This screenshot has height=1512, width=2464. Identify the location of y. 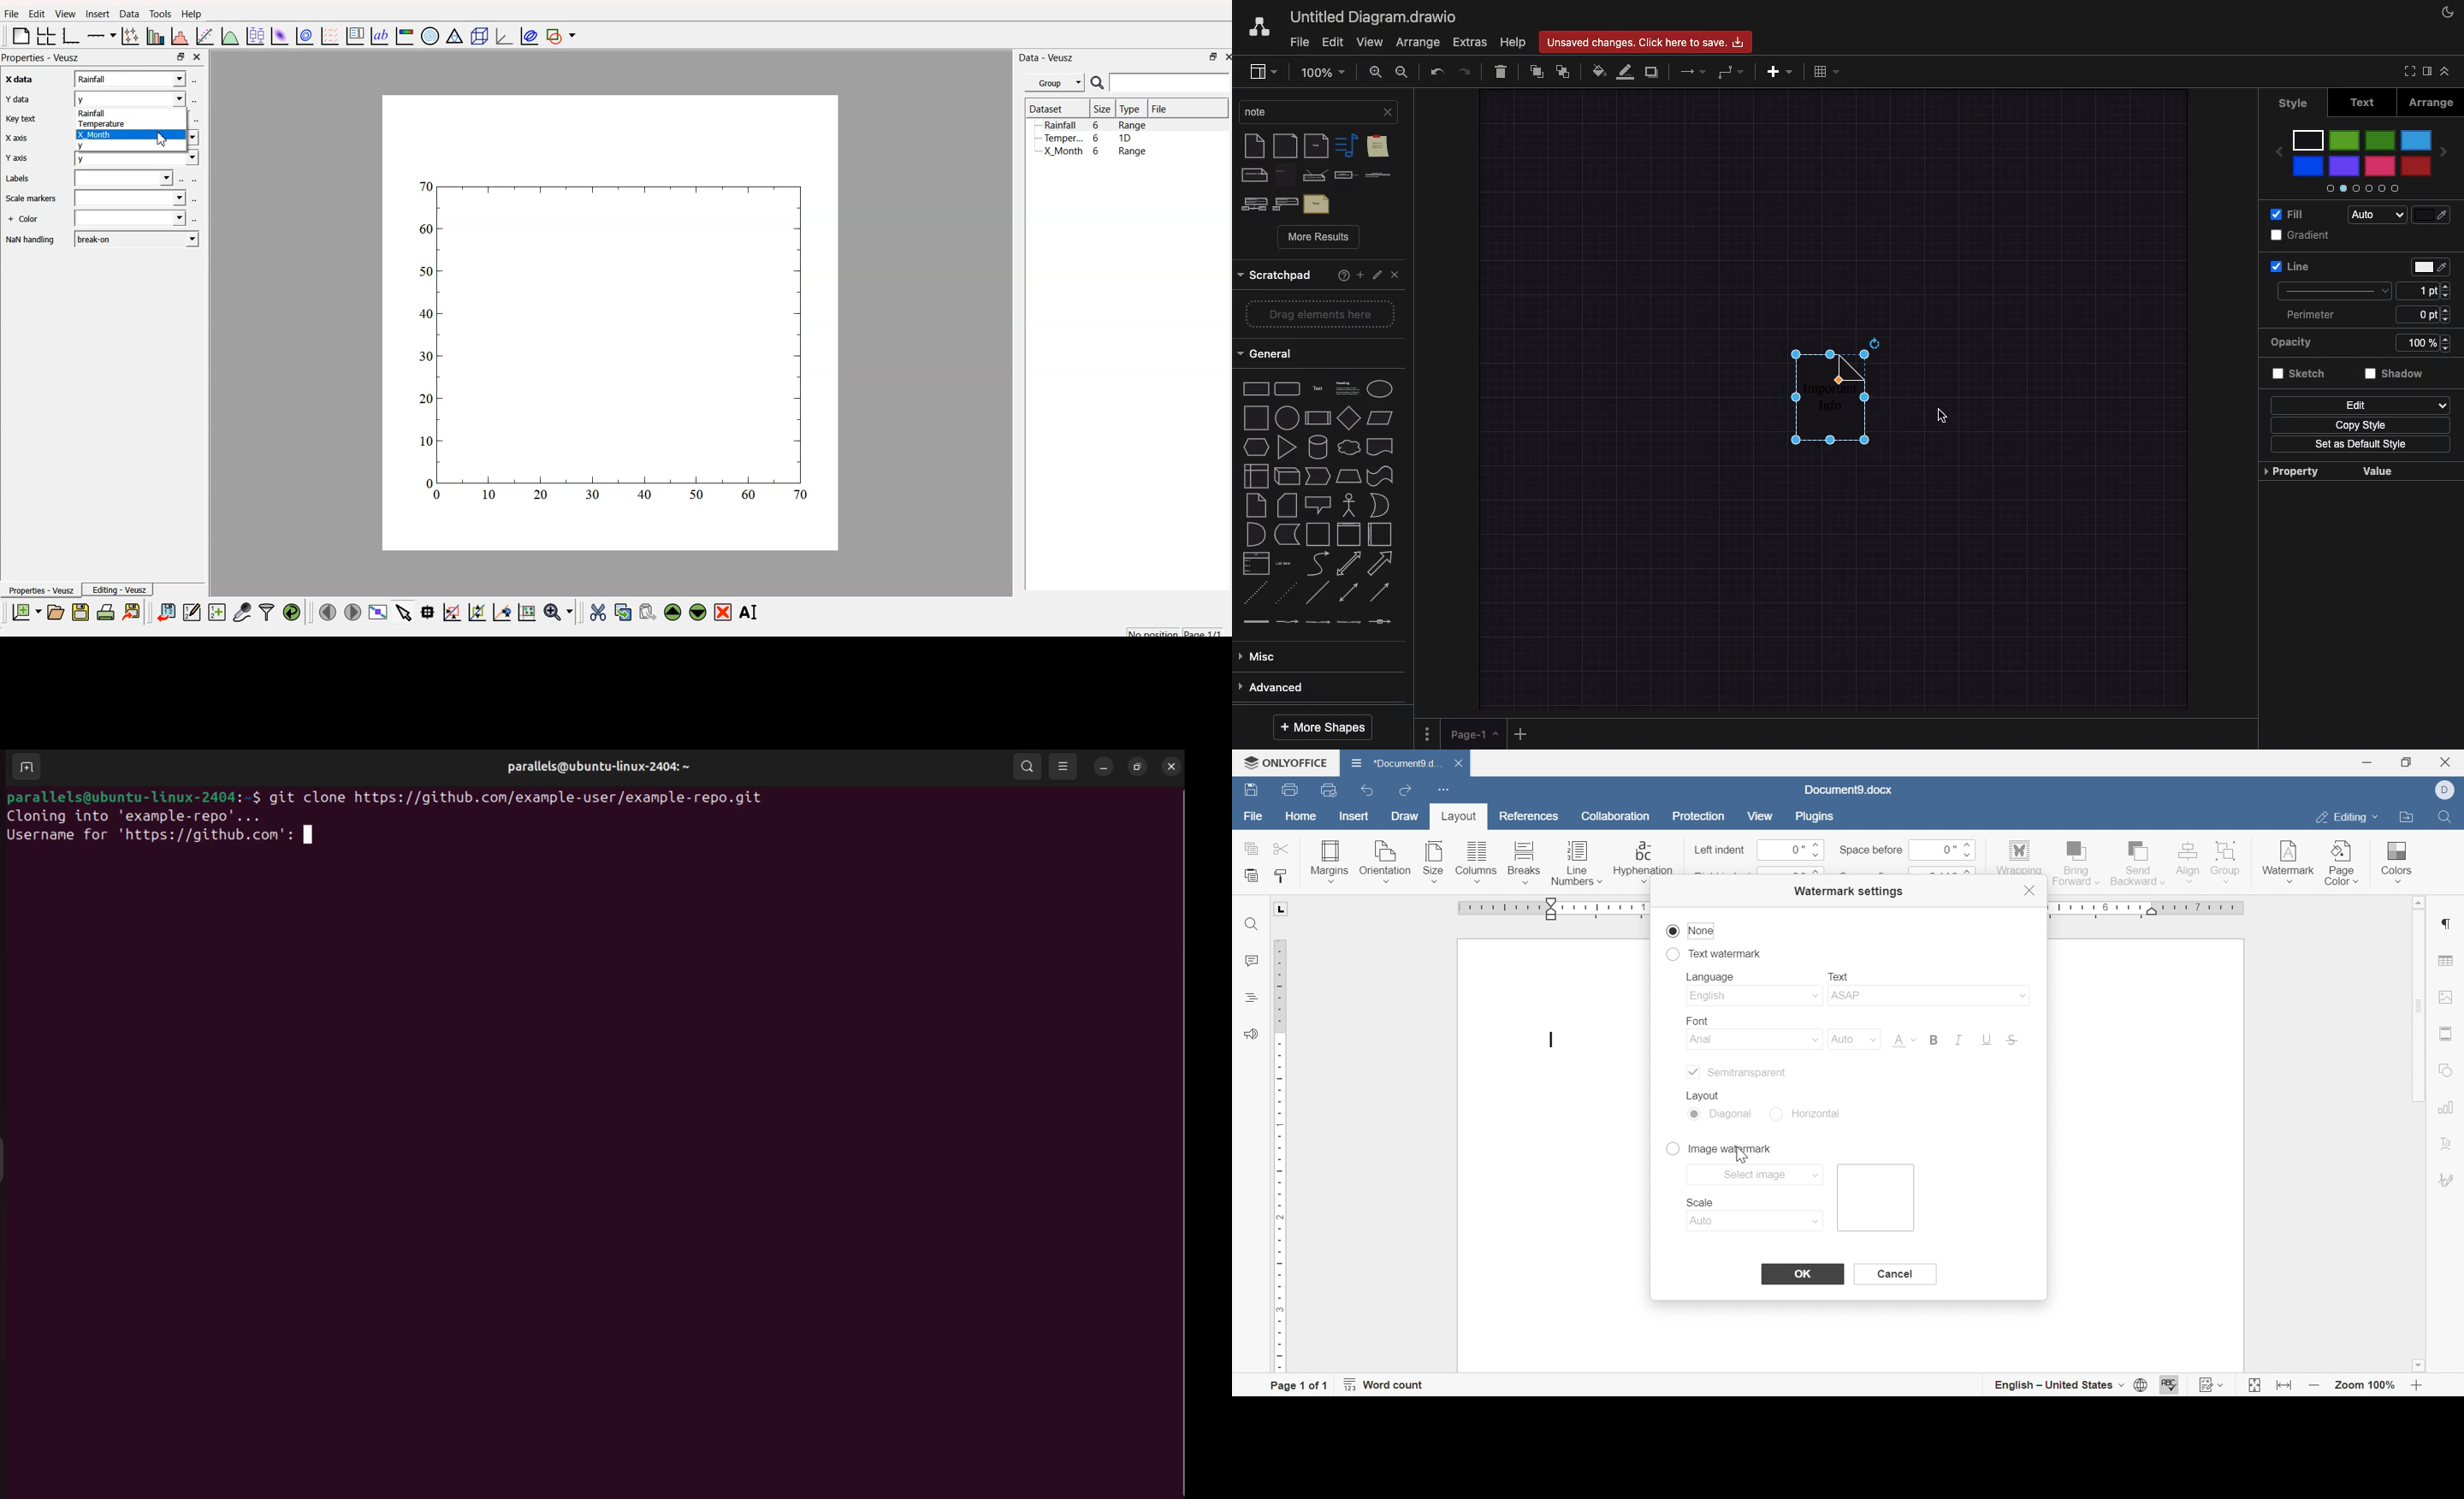
(130, 98).